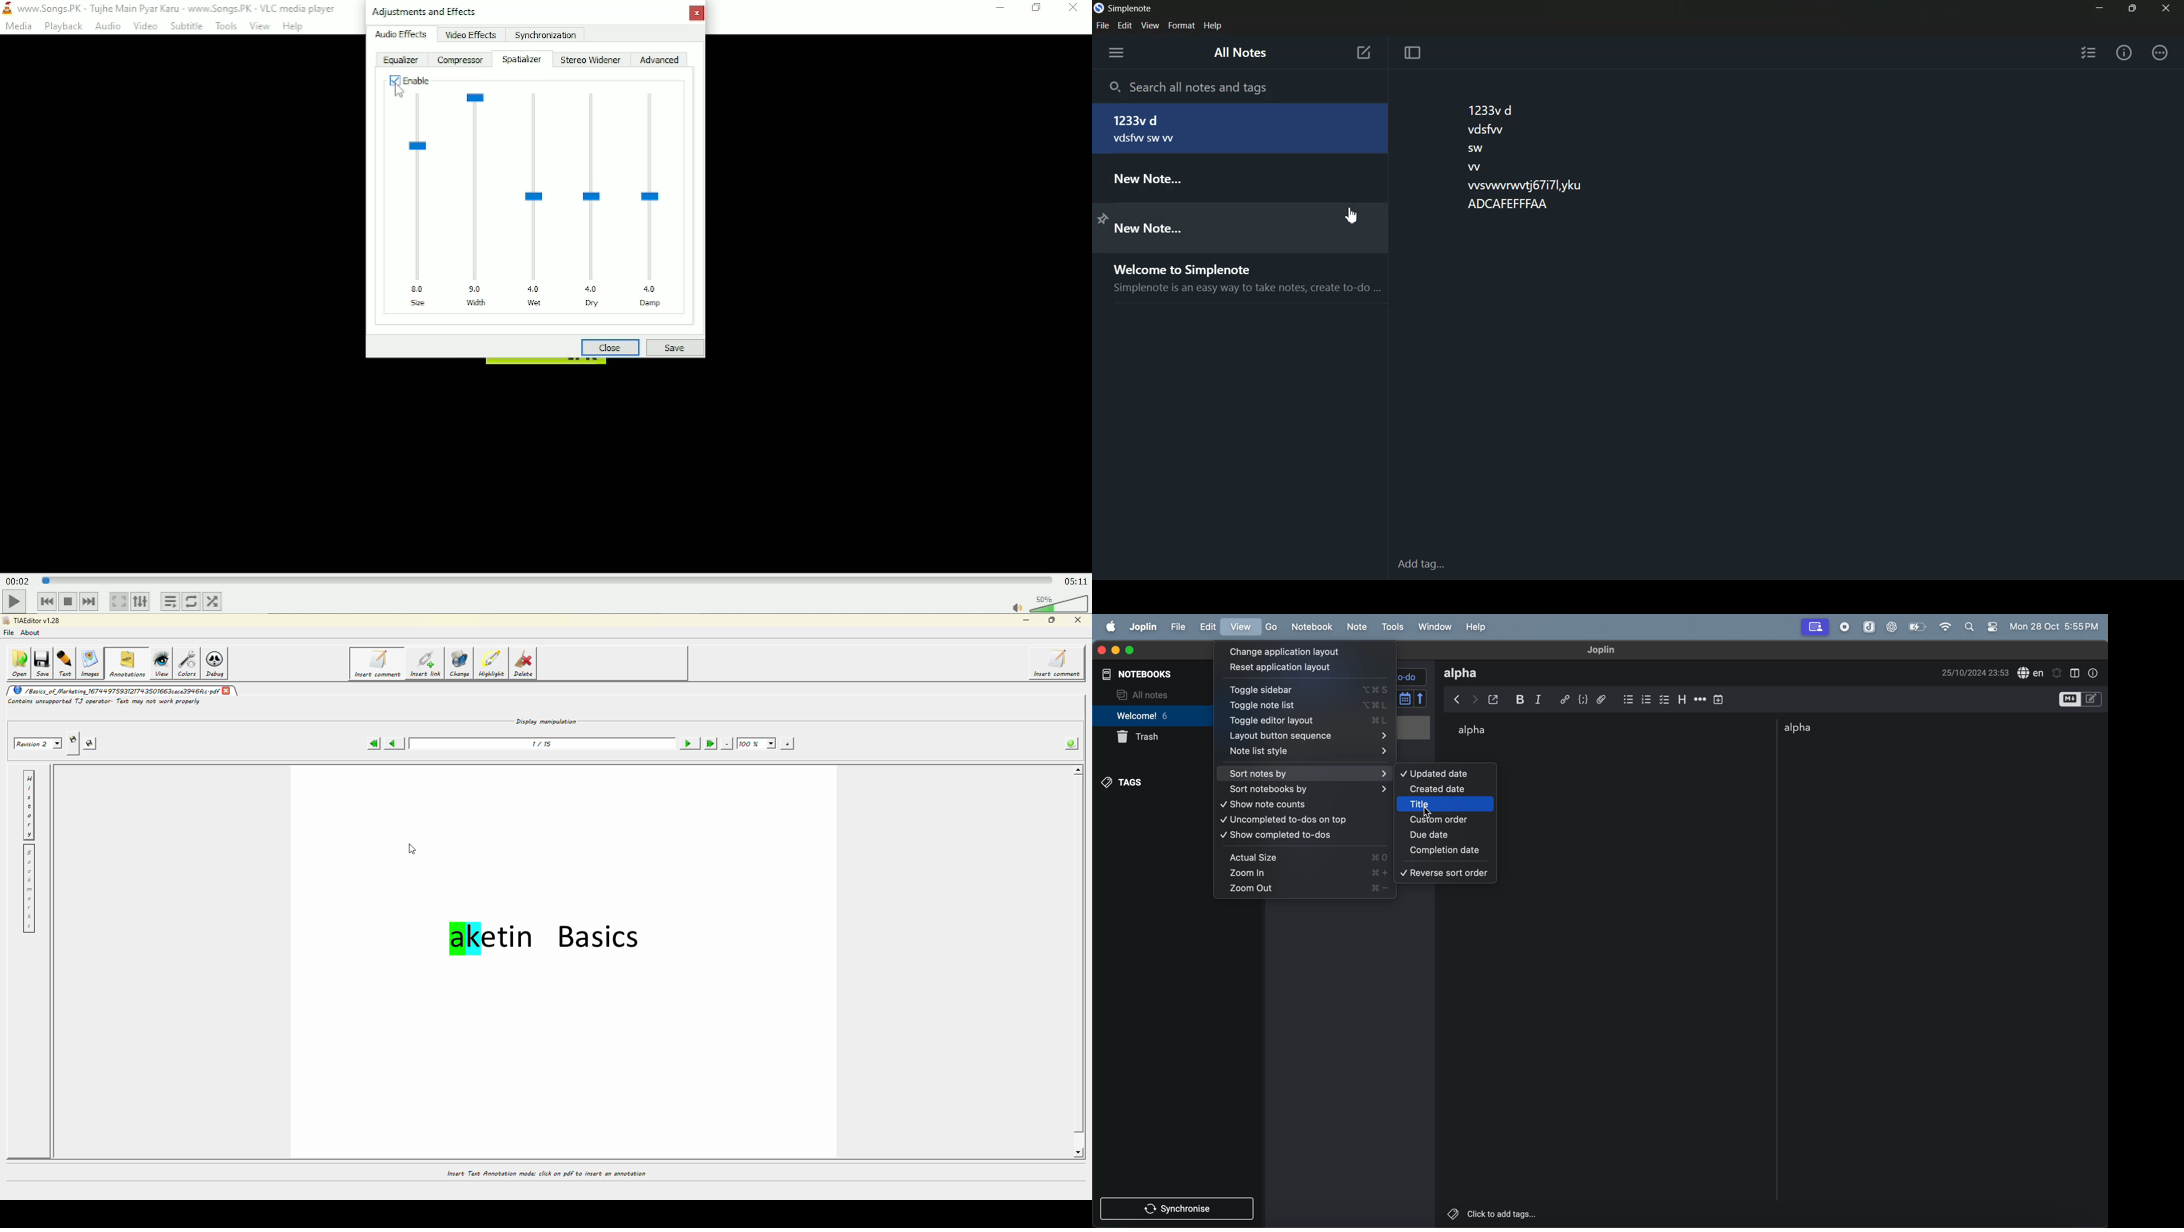 The width and height of the screenshot is (2184, 1232). What do you see at coordinates (1150, 25) in the screenshot?
I see `View` at bounding box center [1150, 25].